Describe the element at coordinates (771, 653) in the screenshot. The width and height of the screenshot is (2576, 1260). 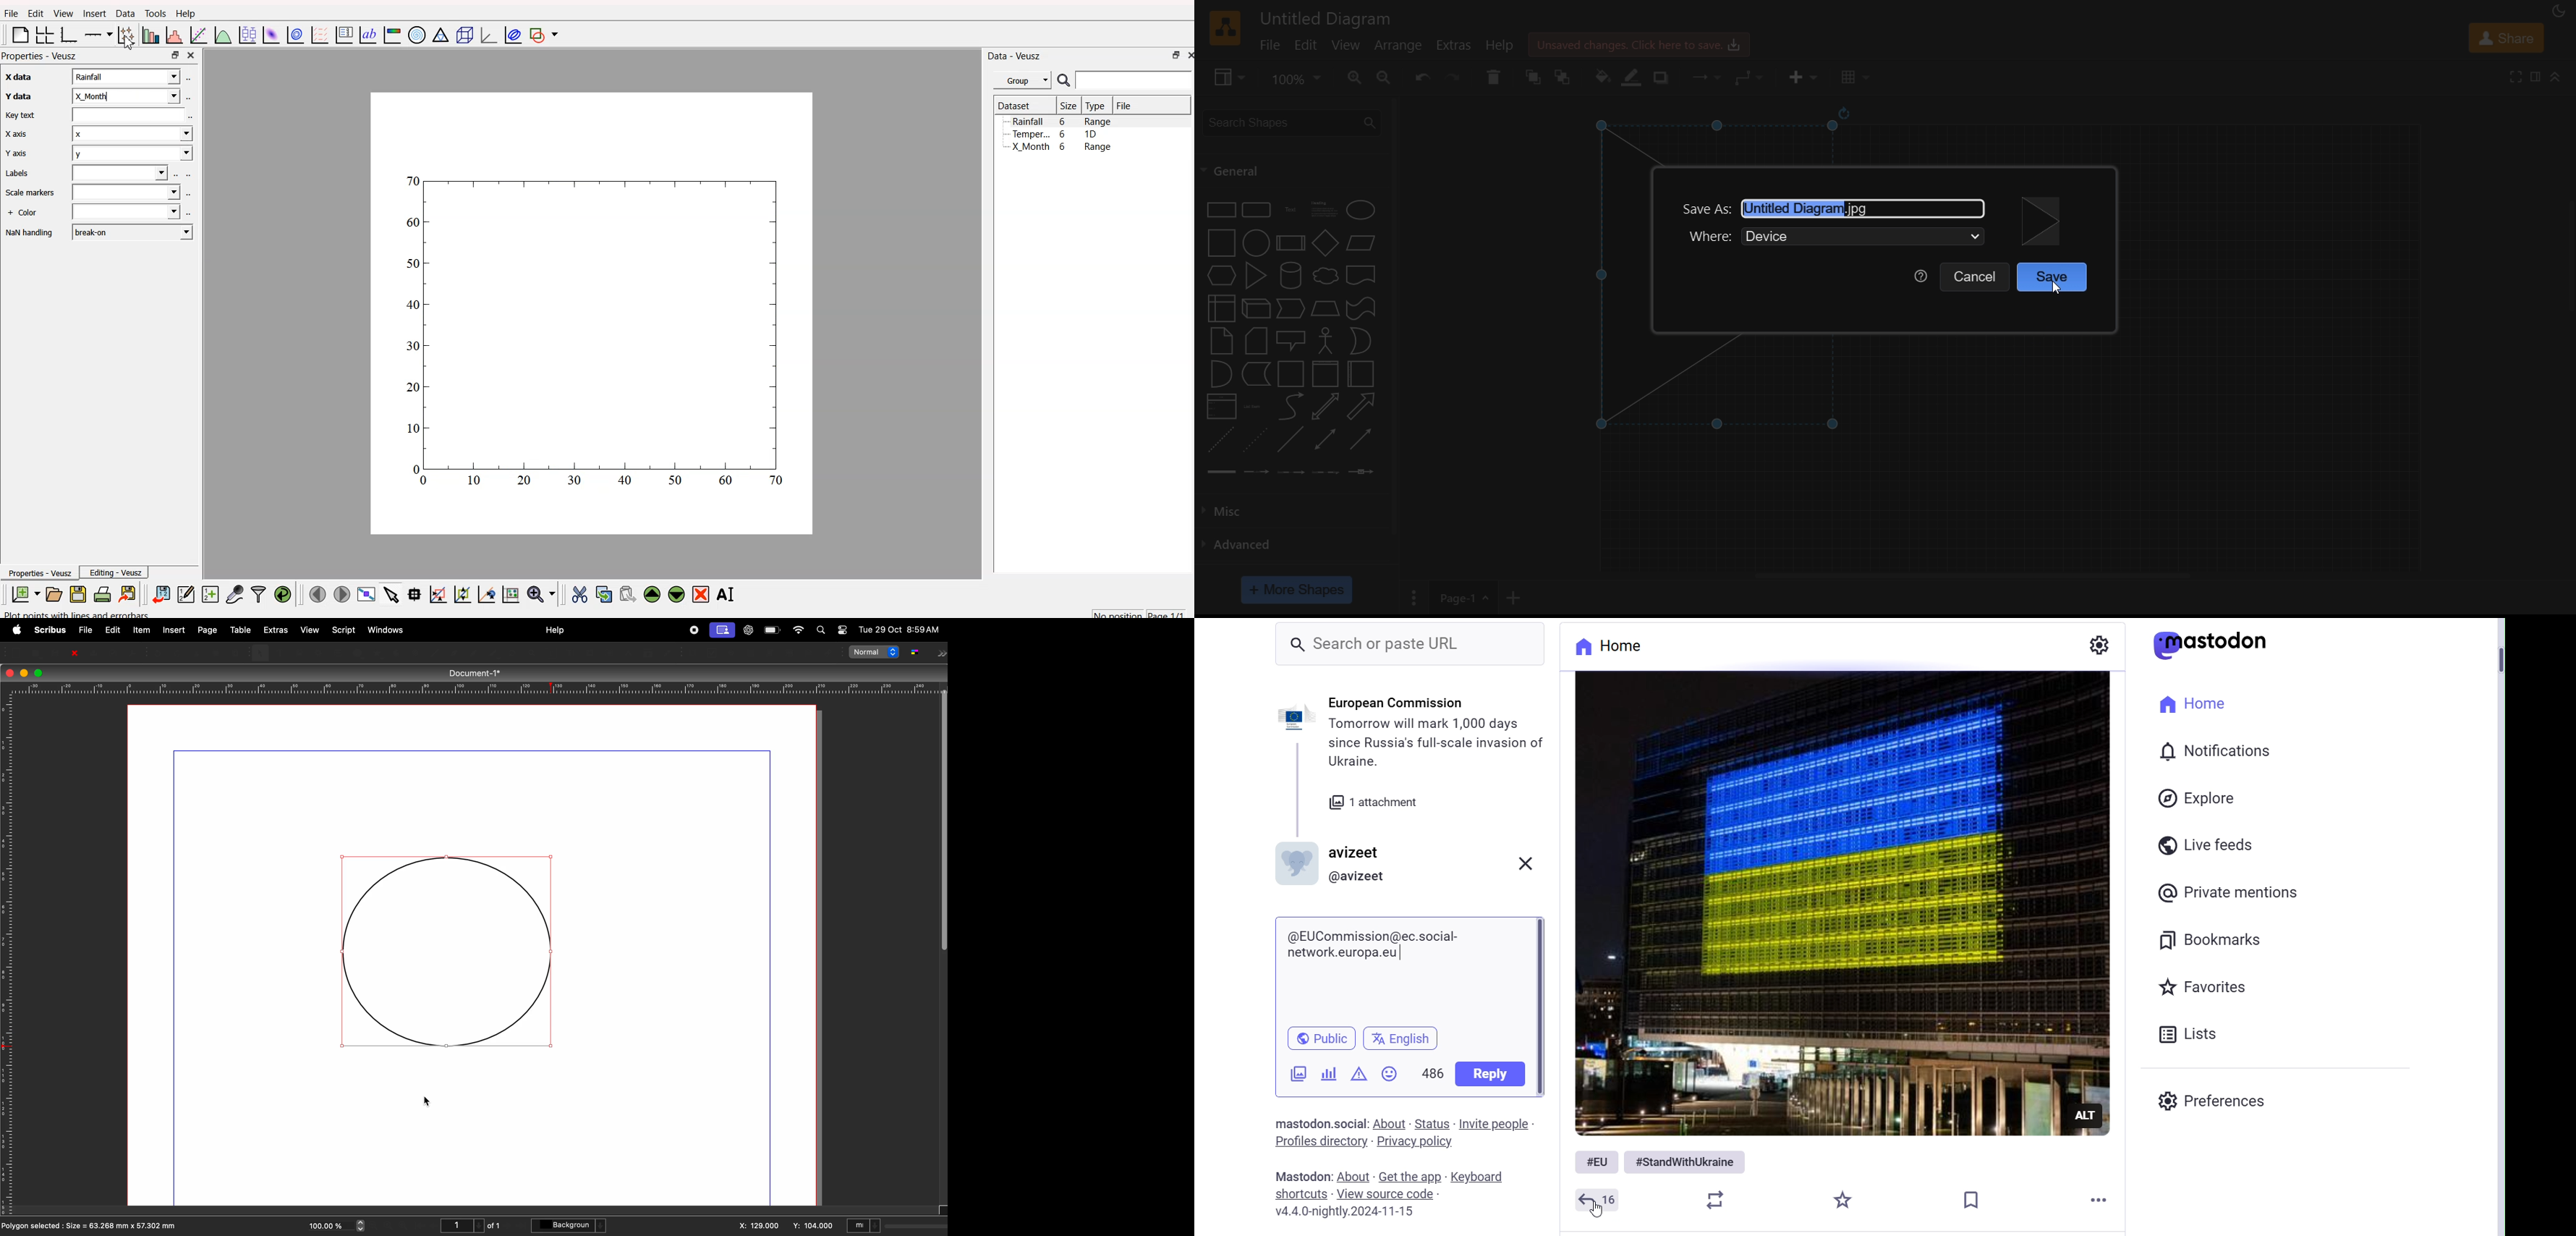
I see `PDF combo box` at that location.